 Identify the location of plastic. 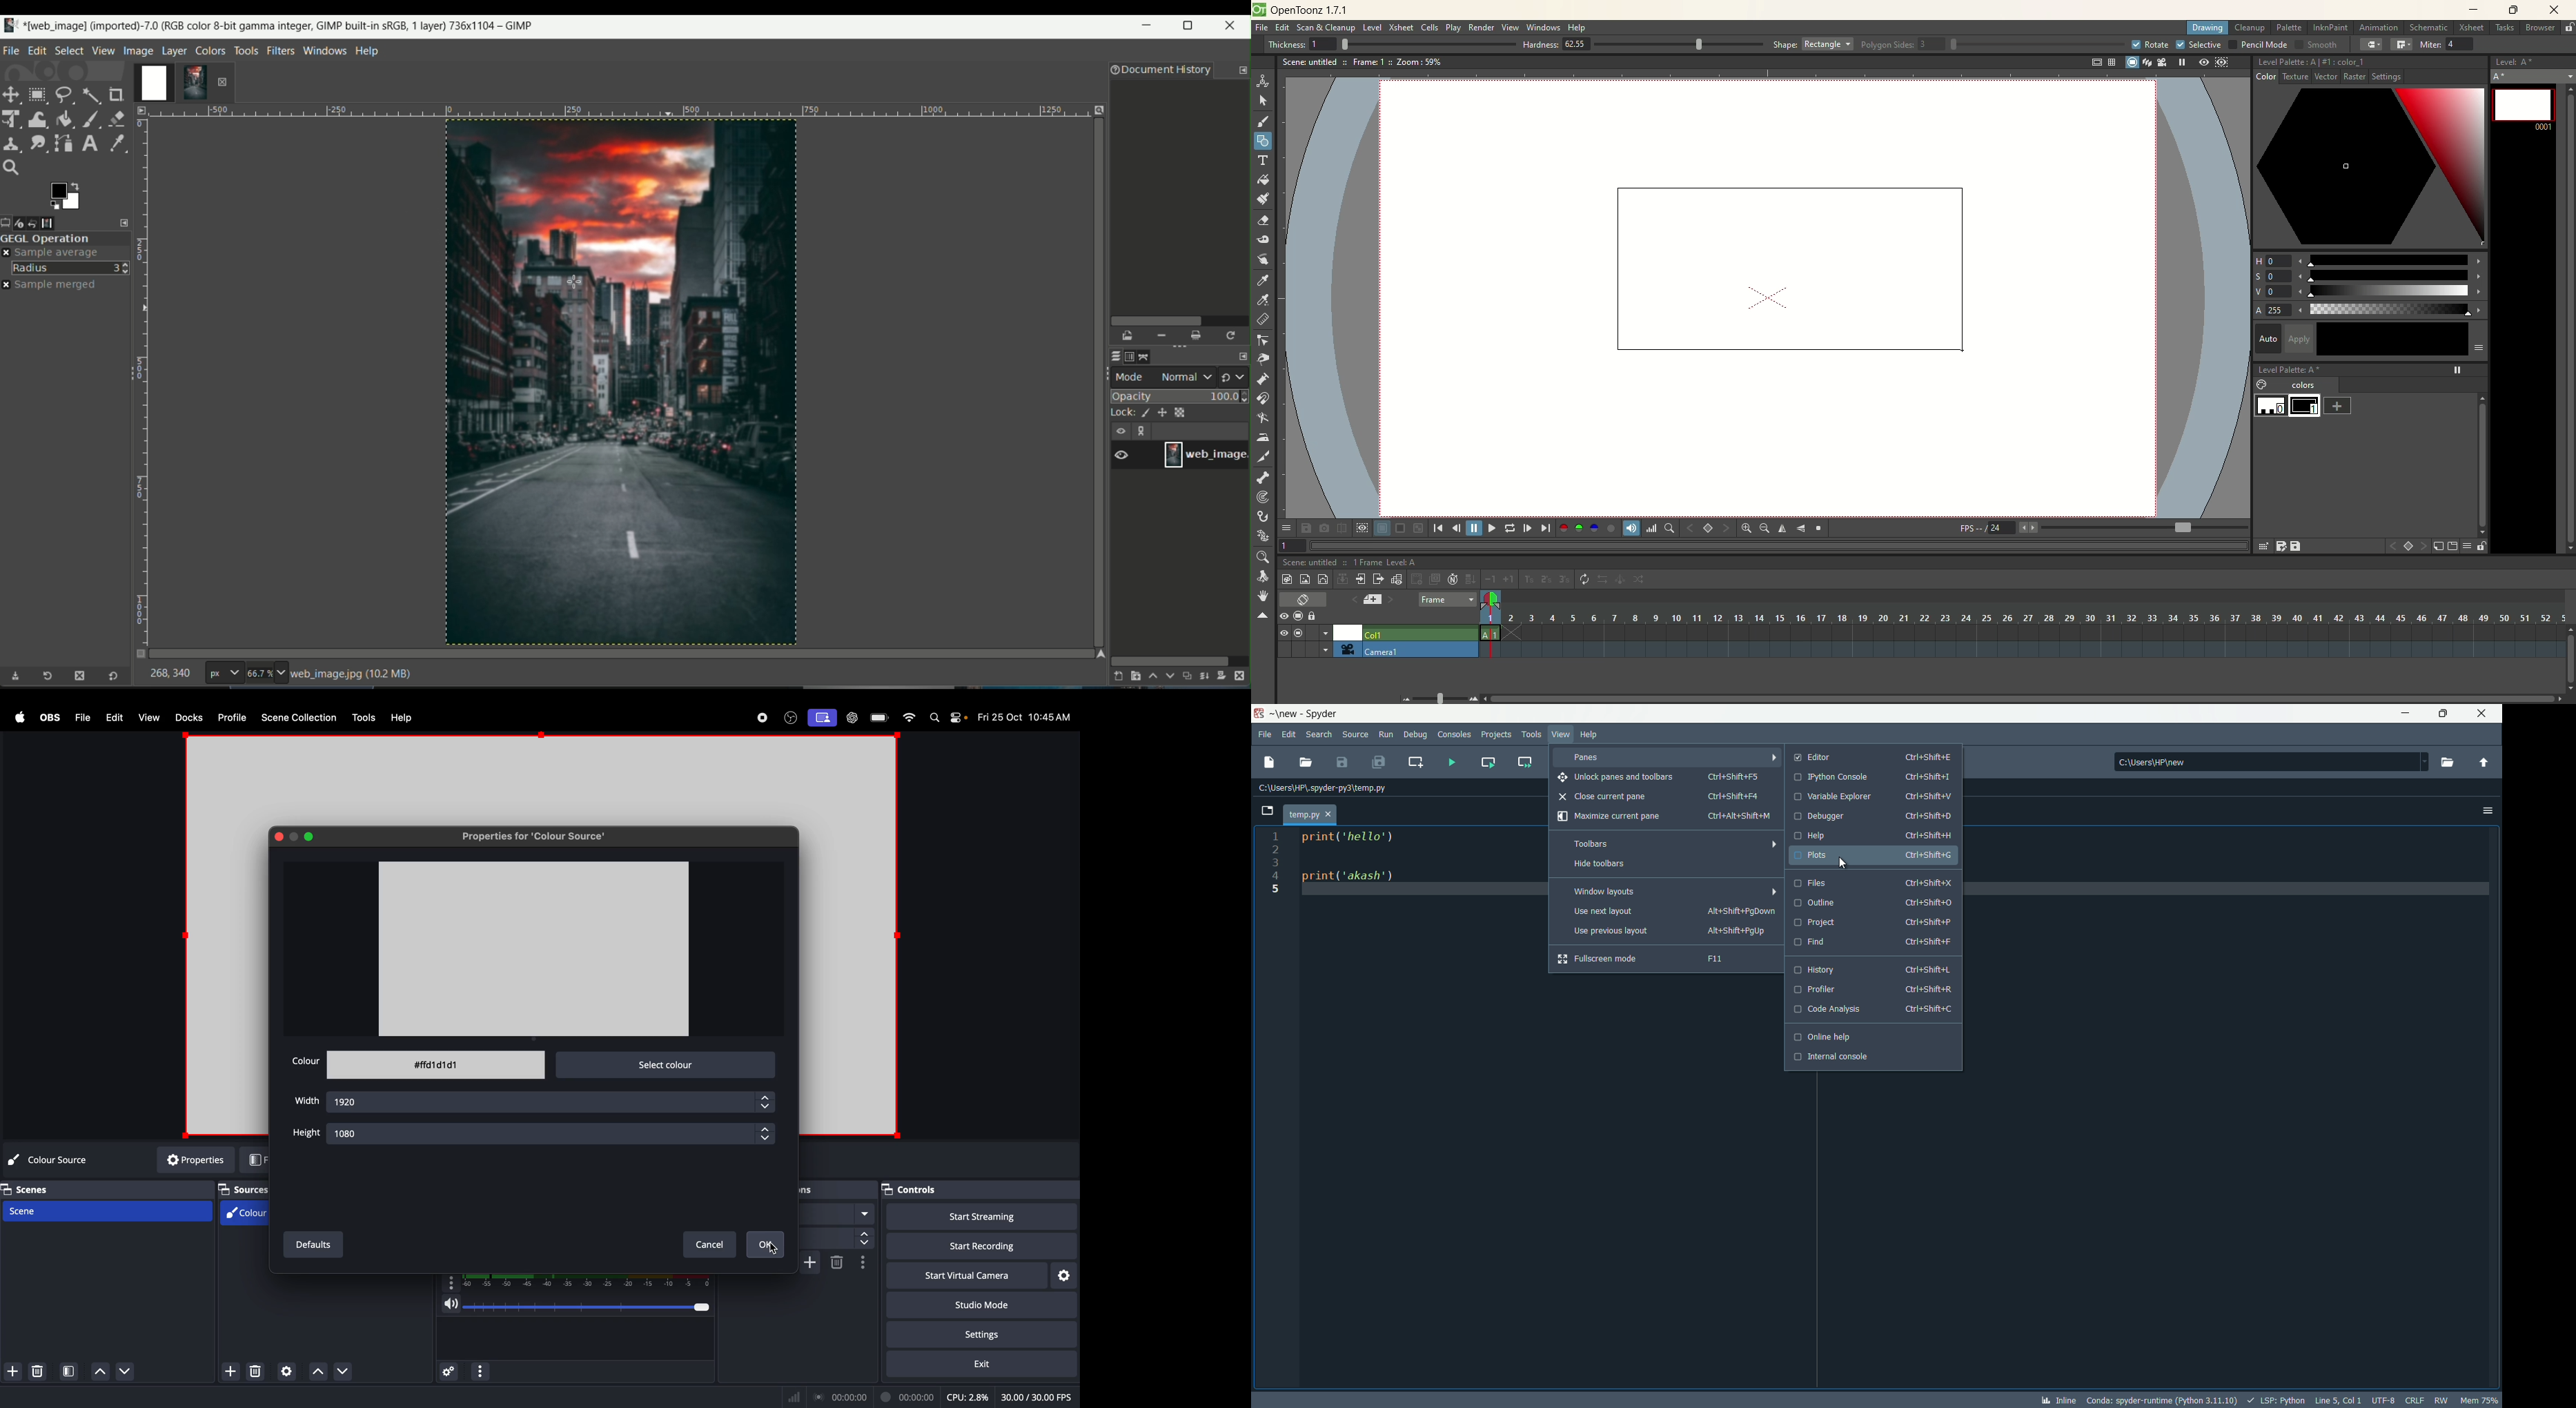
(1261, 536).